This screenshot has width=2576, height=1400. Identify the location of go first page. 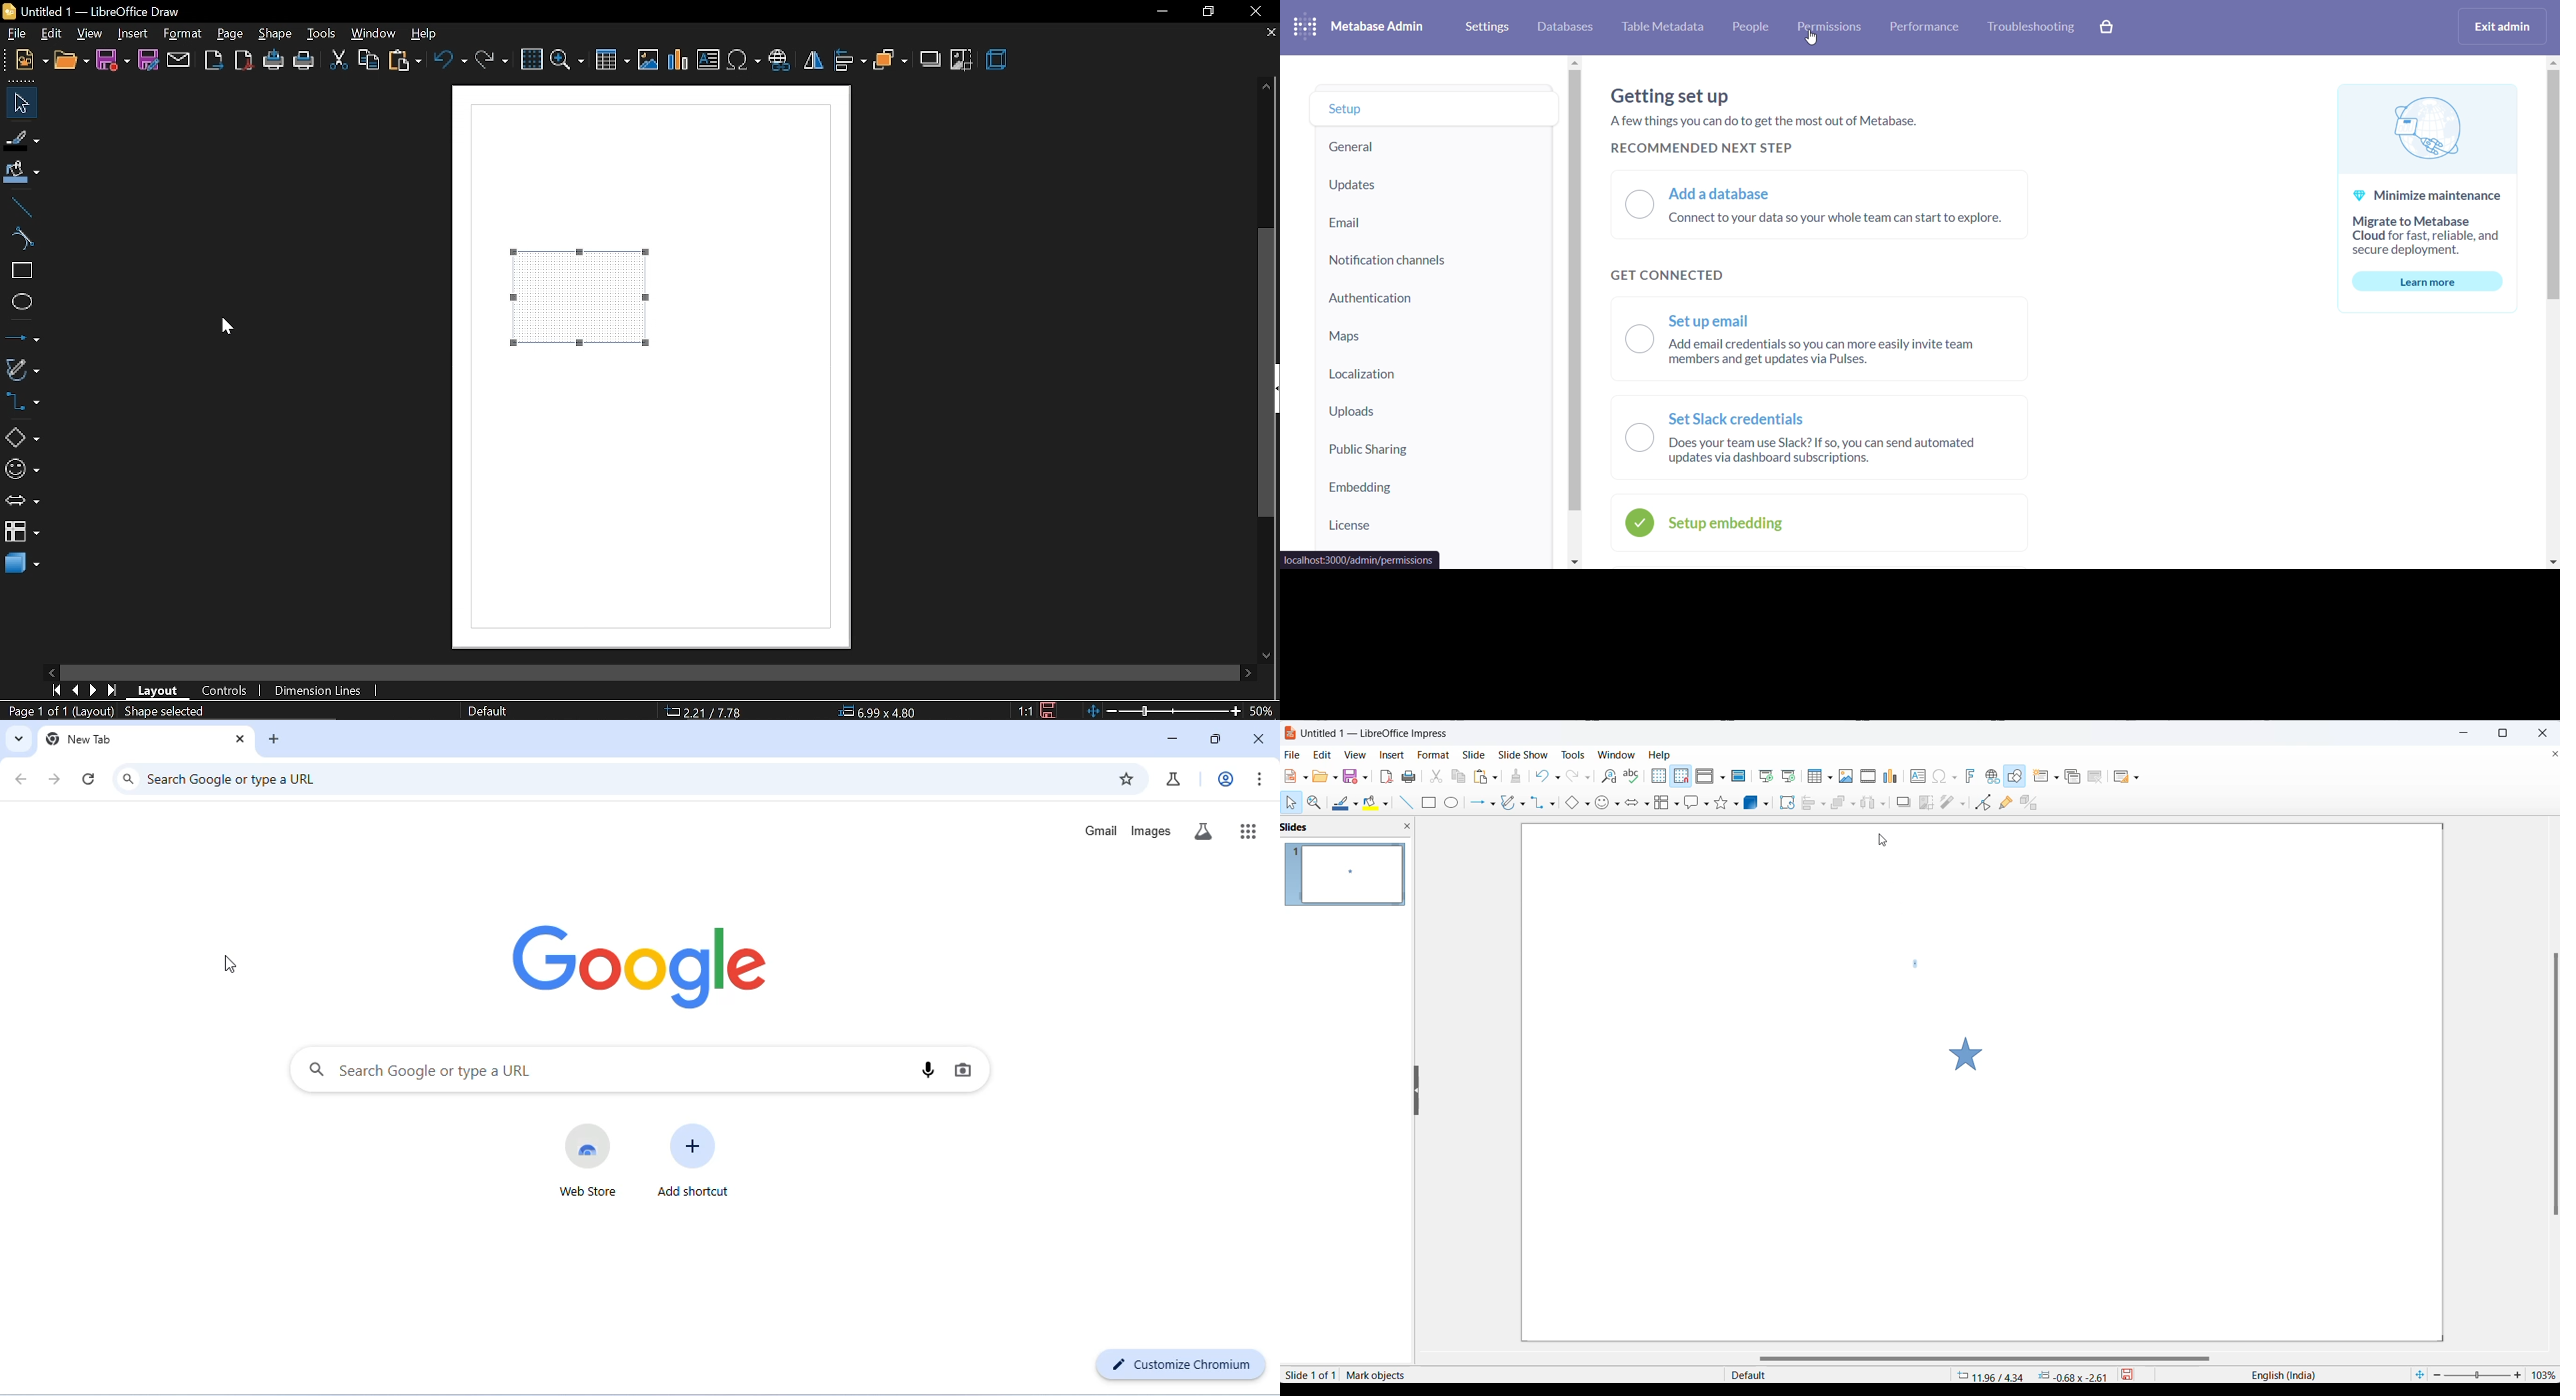
(54, 690).